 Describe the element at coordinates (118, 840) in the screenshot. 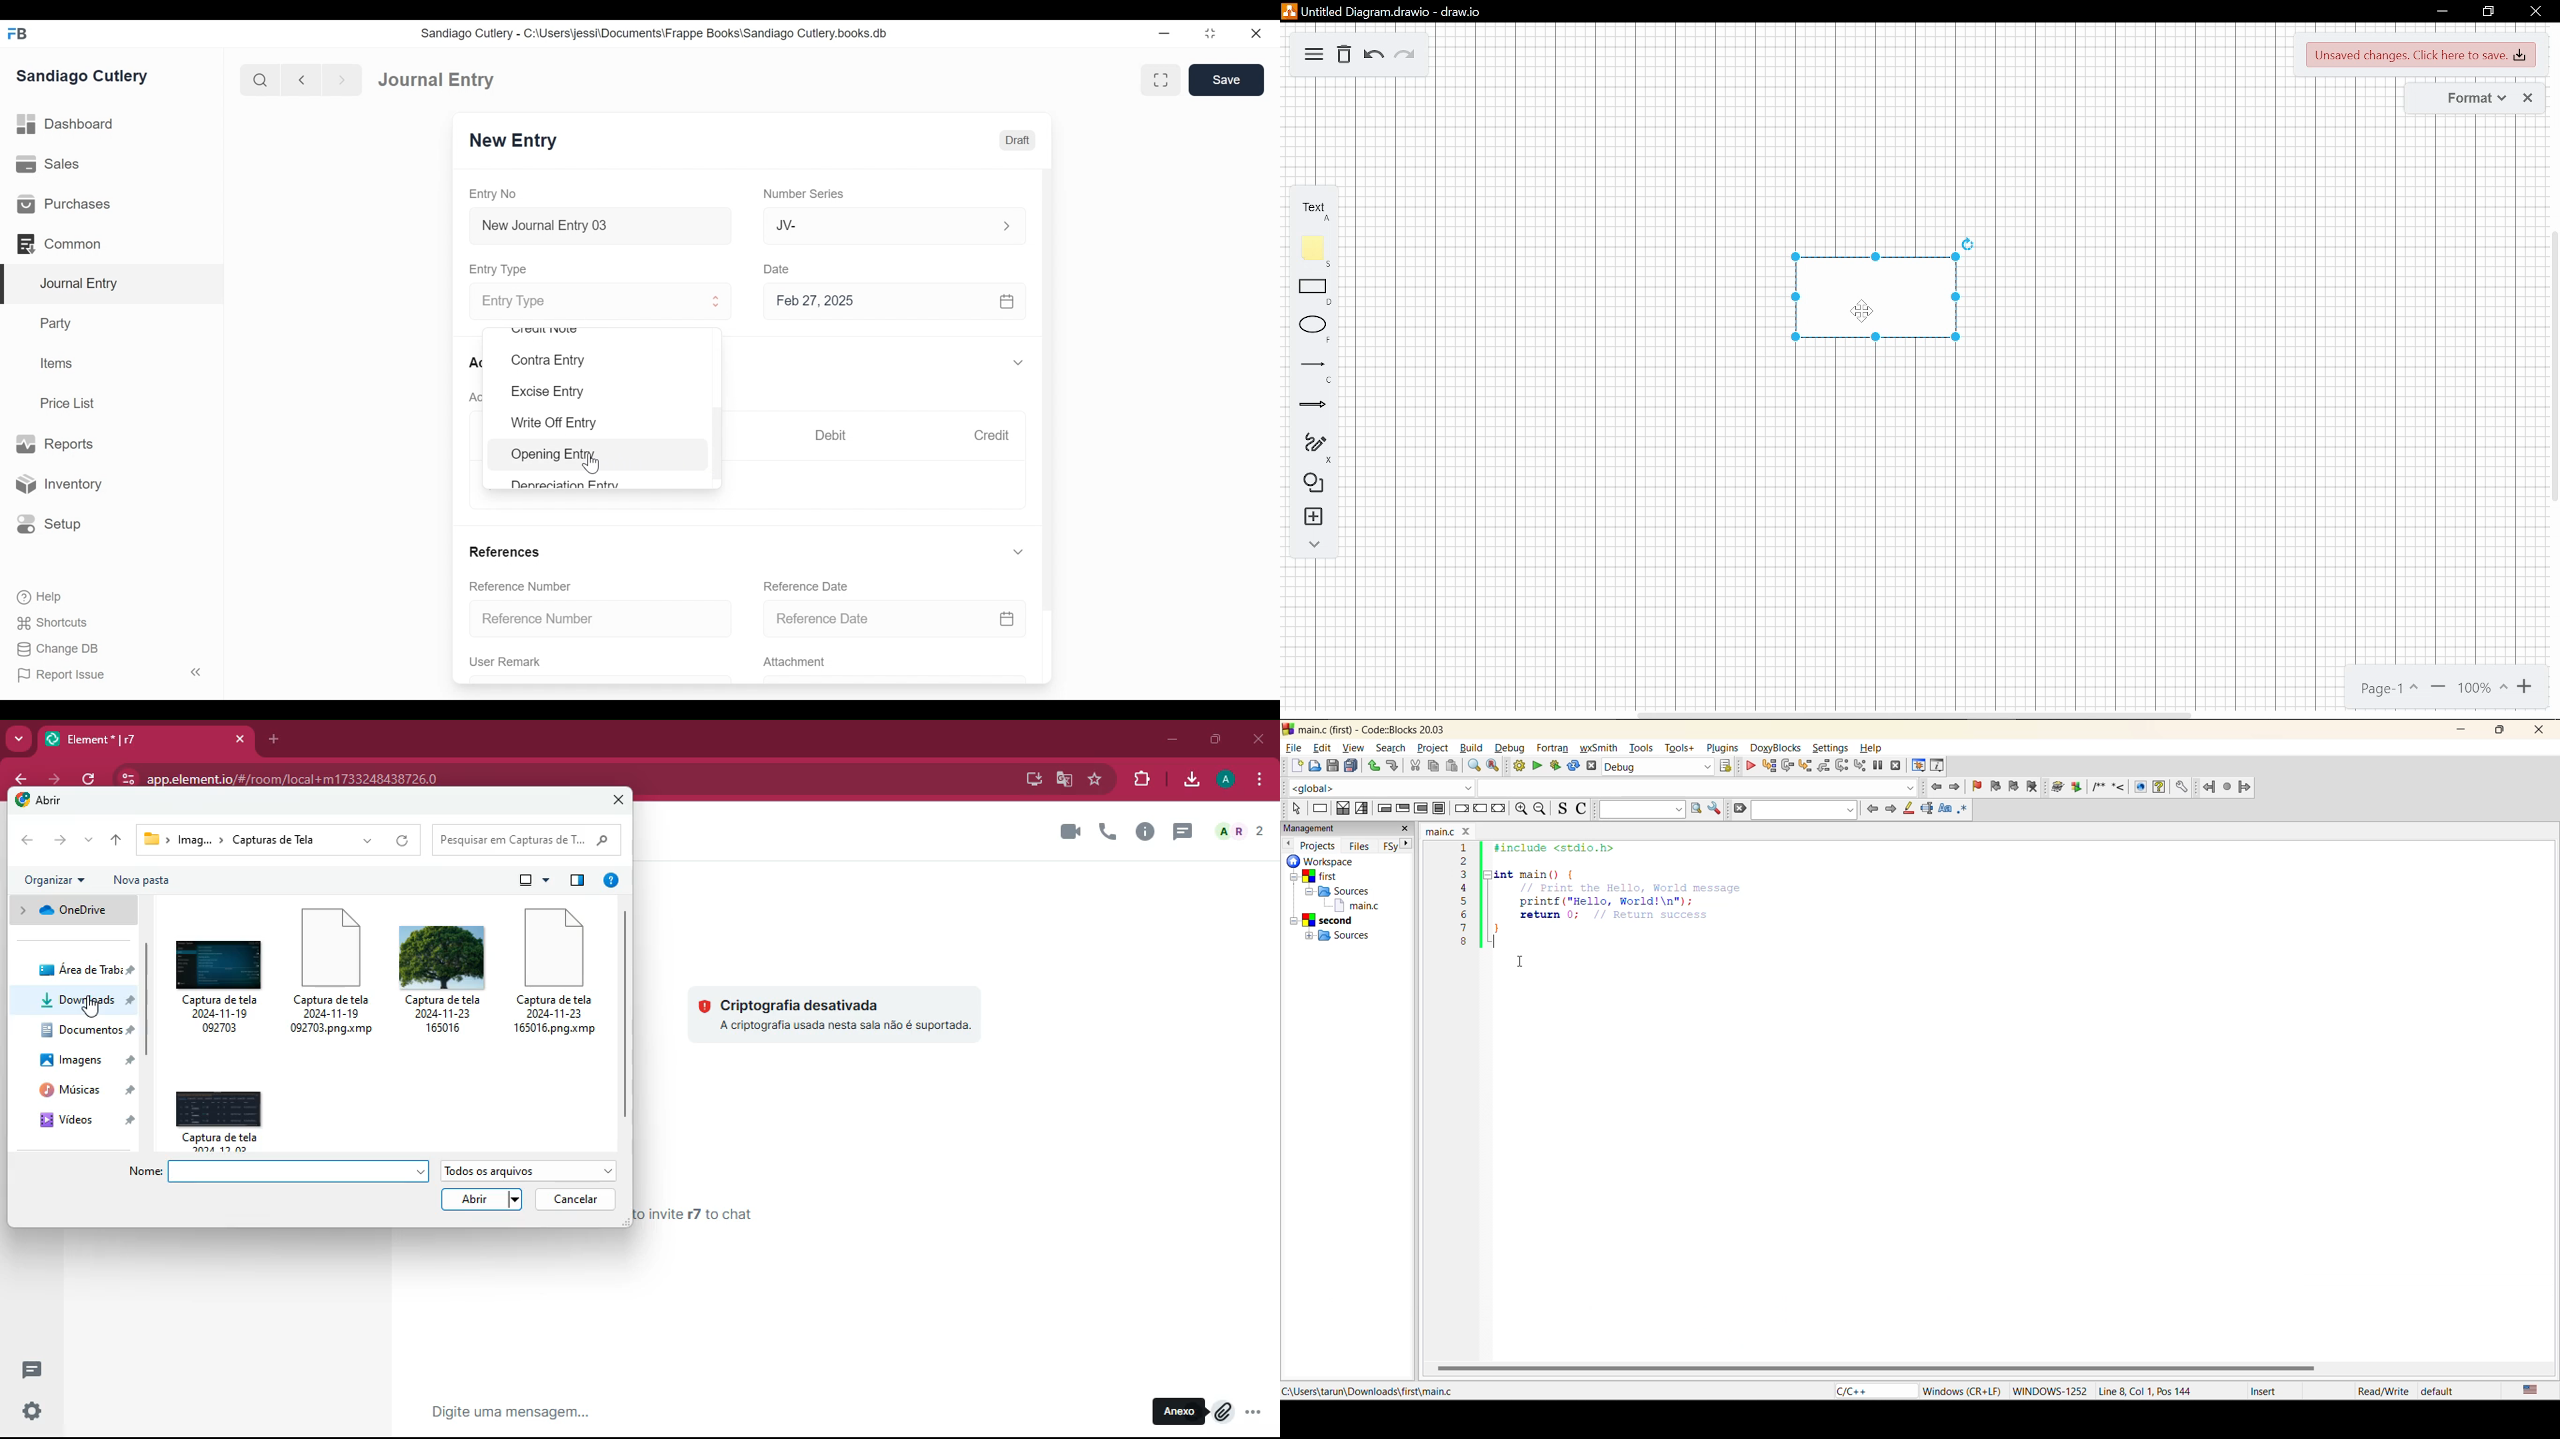

I see `up` at that location.